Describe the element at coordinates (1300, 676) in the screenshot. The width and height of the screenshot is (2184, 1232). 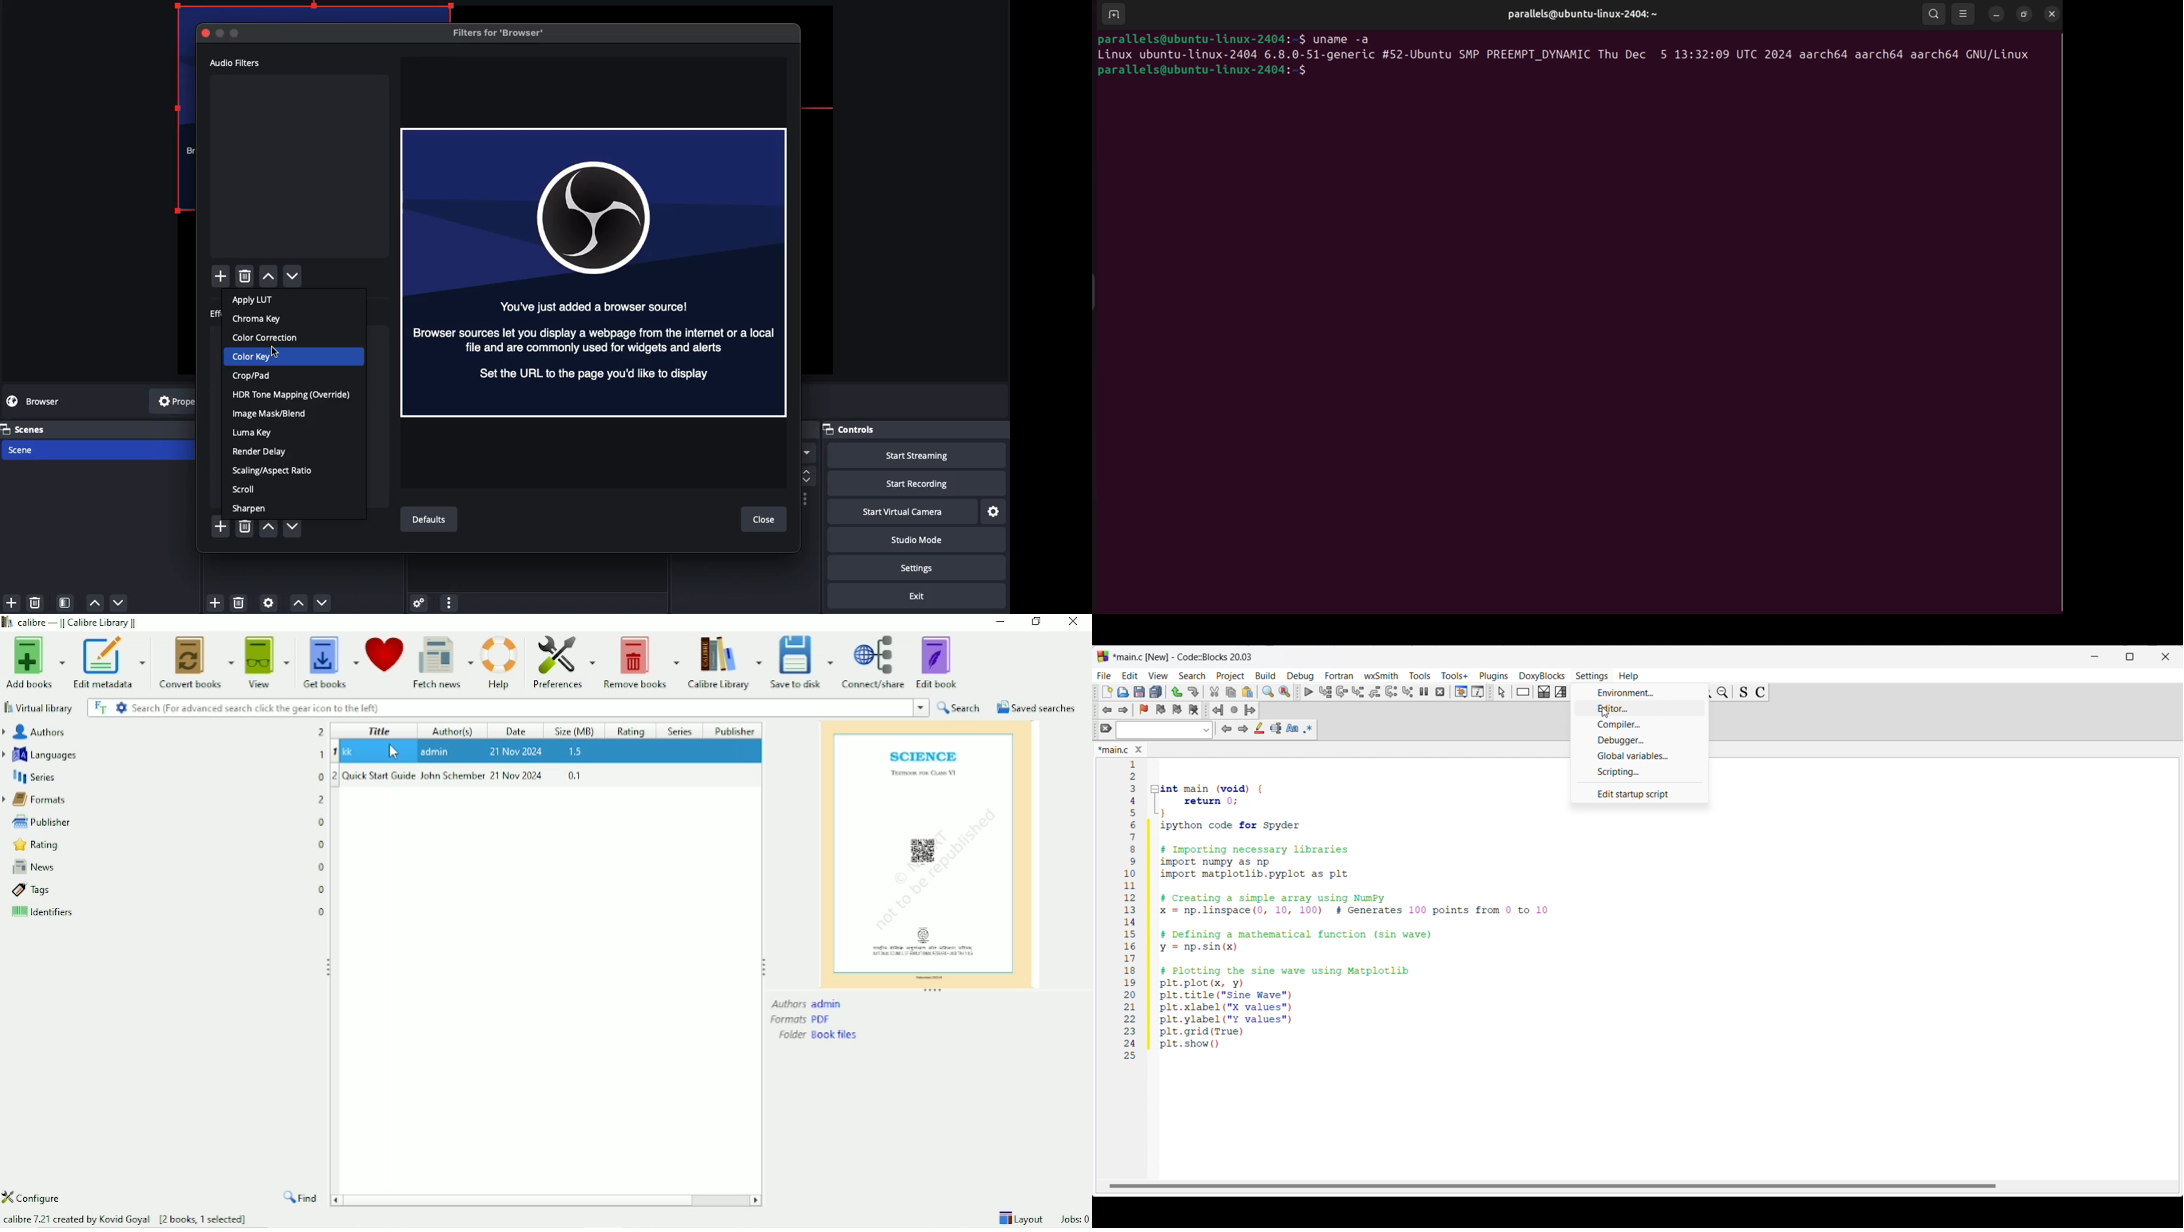
I see `Debug menu` at that location.